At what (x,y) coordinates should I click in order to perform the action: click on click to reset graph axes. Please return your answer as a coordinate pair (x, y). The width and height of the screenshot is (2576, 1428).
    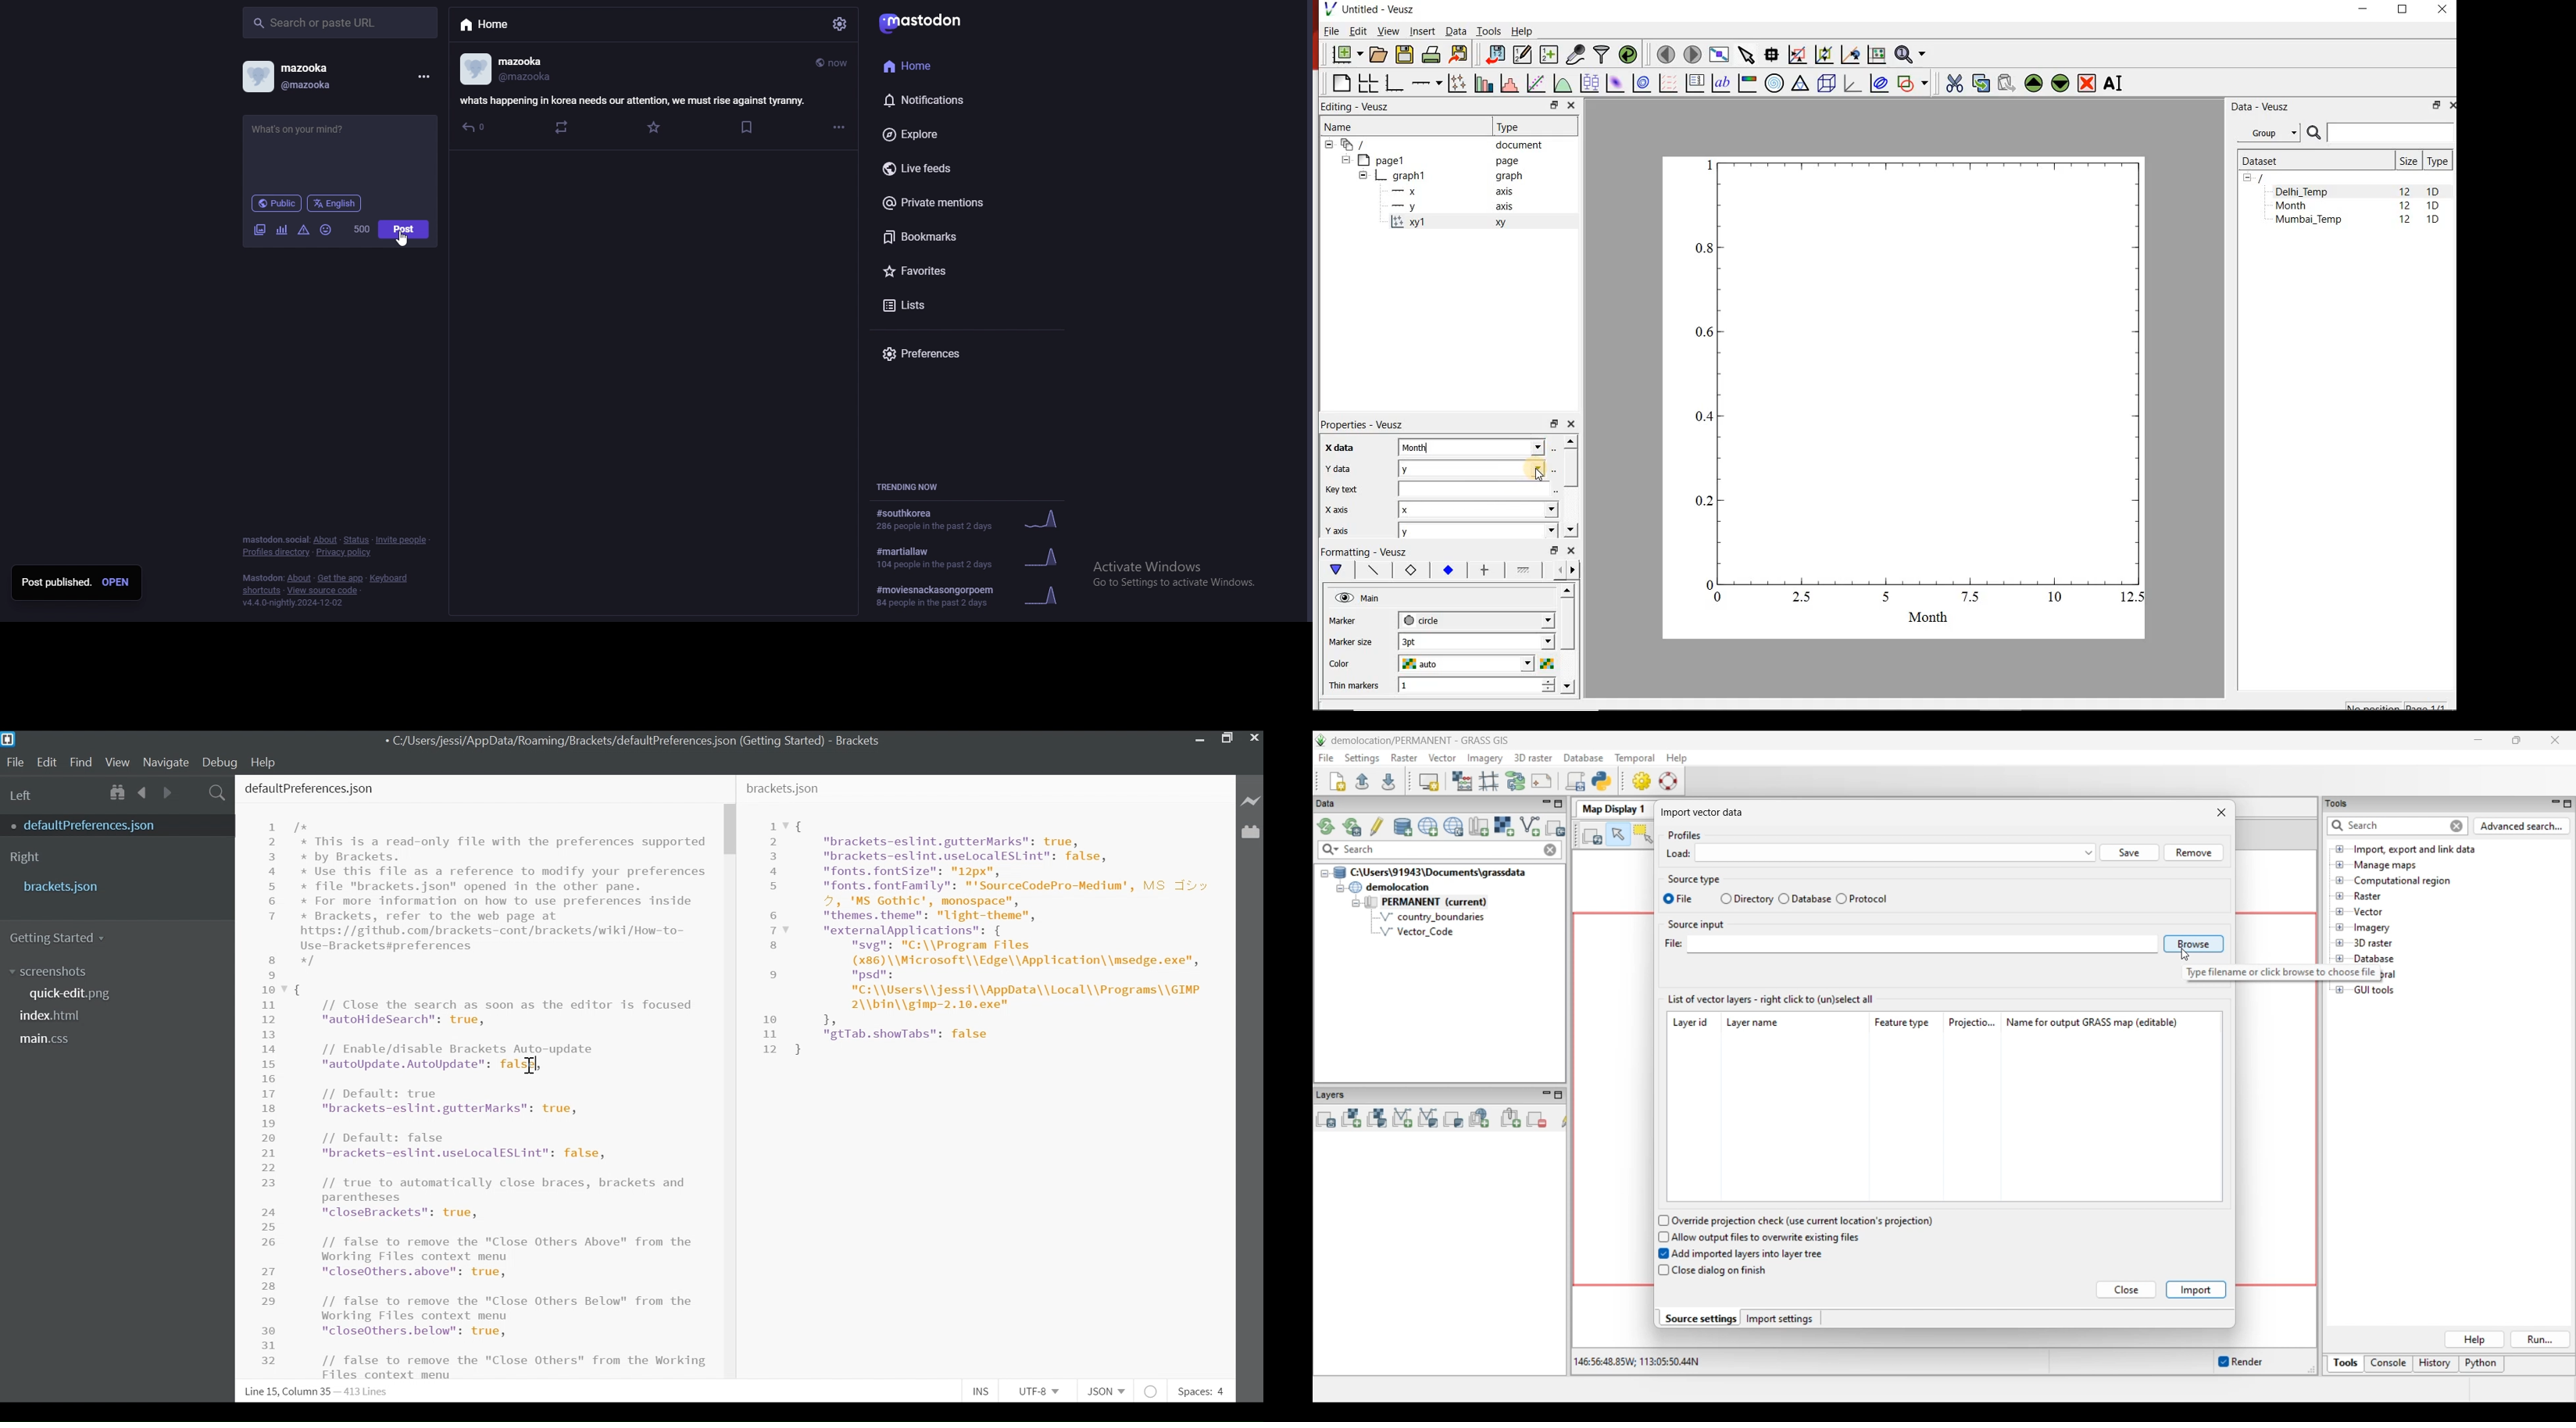
    Looking at the image, I should click on (1877, 55).